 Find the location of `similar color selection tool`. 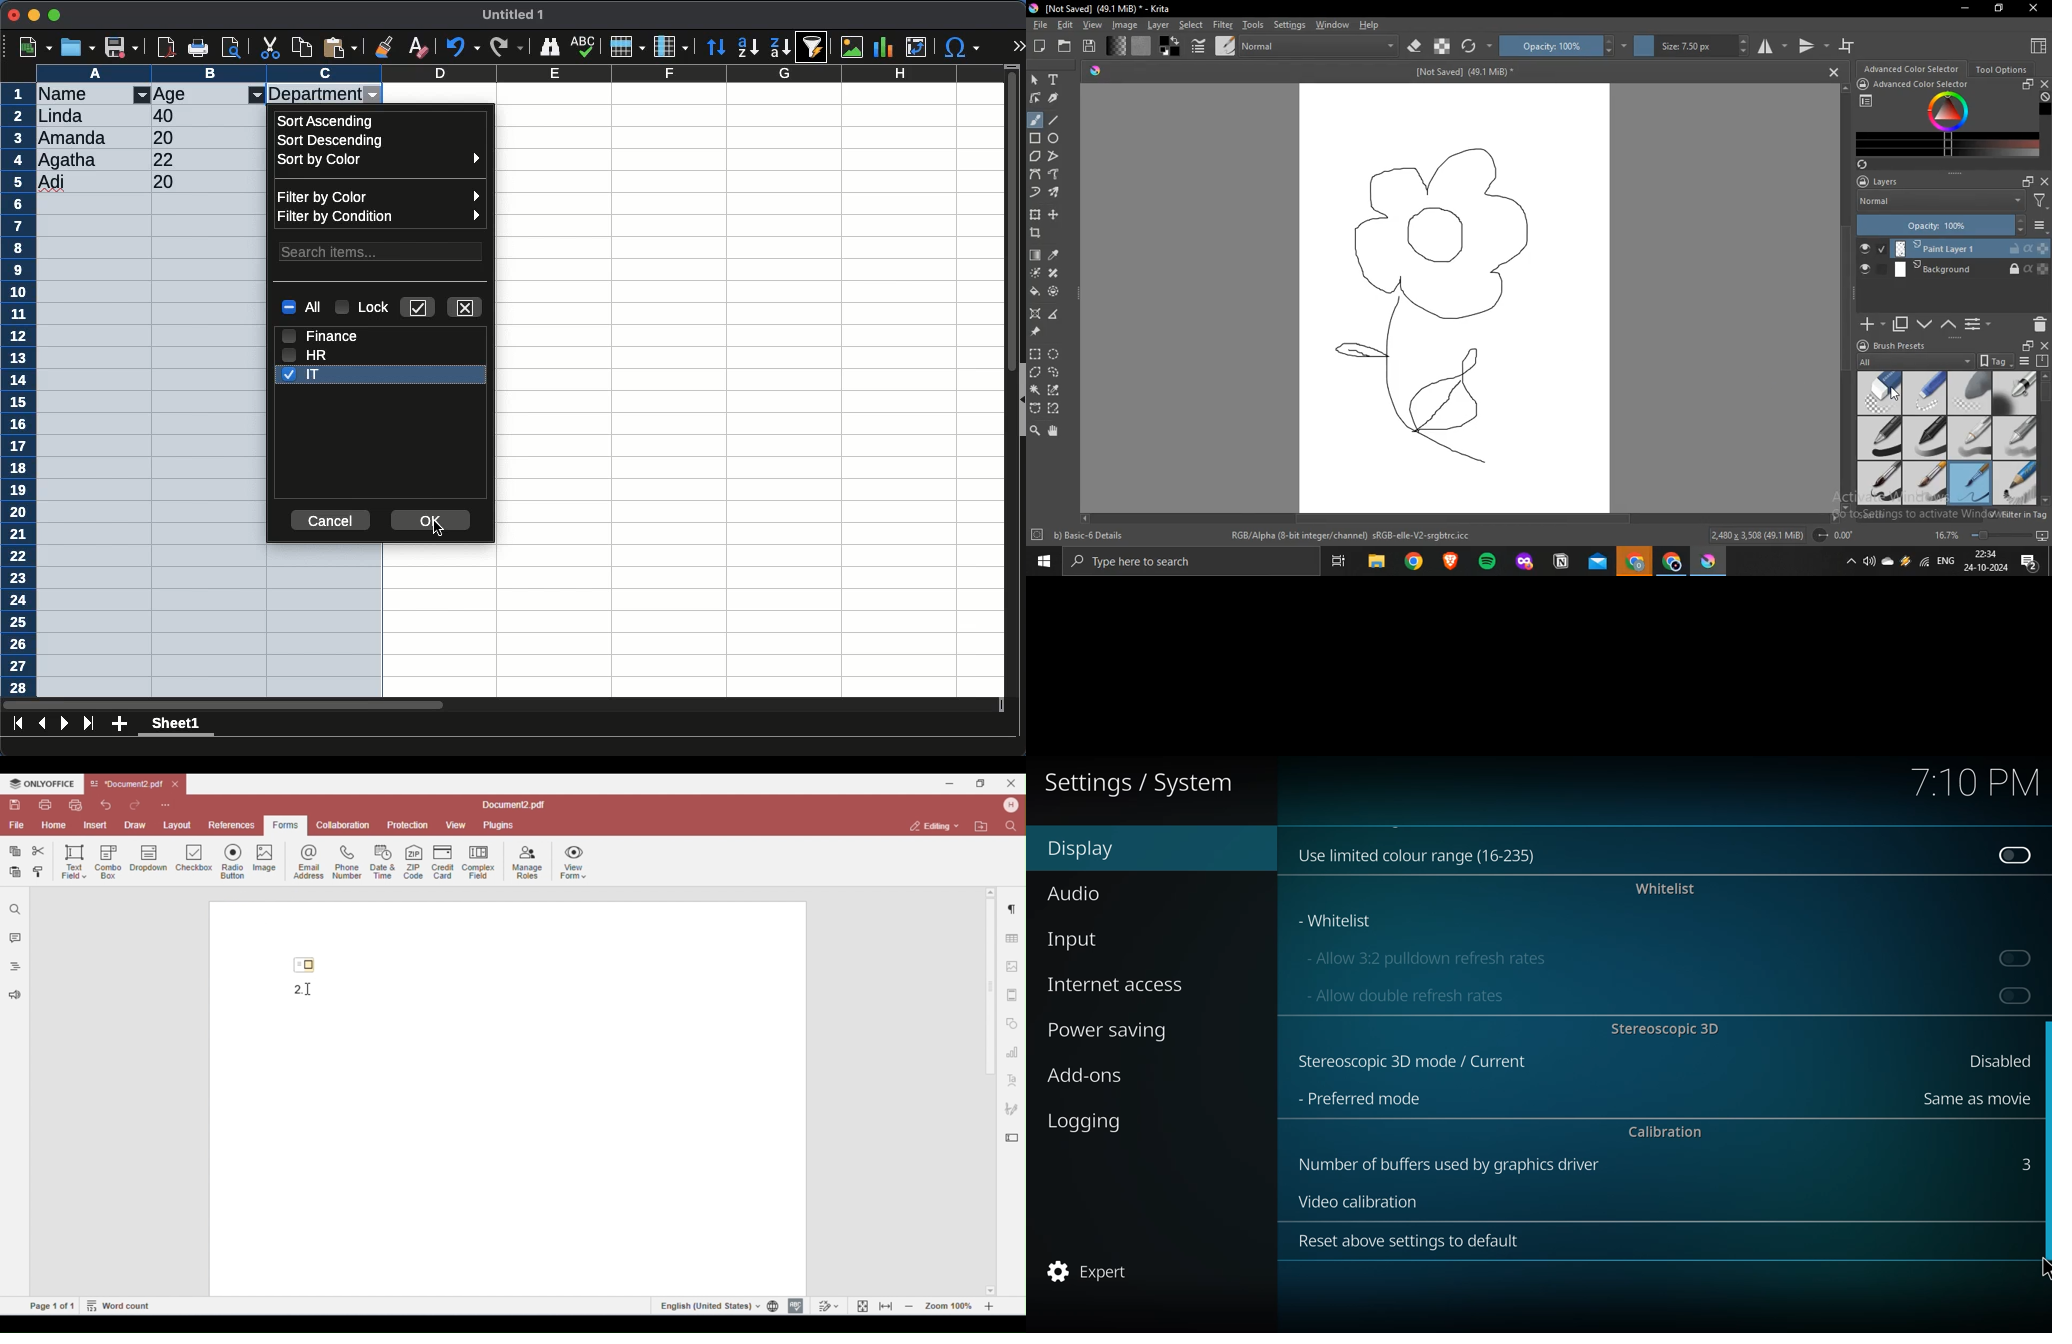

similar color selection tool is located at coordinates (1055, 389).